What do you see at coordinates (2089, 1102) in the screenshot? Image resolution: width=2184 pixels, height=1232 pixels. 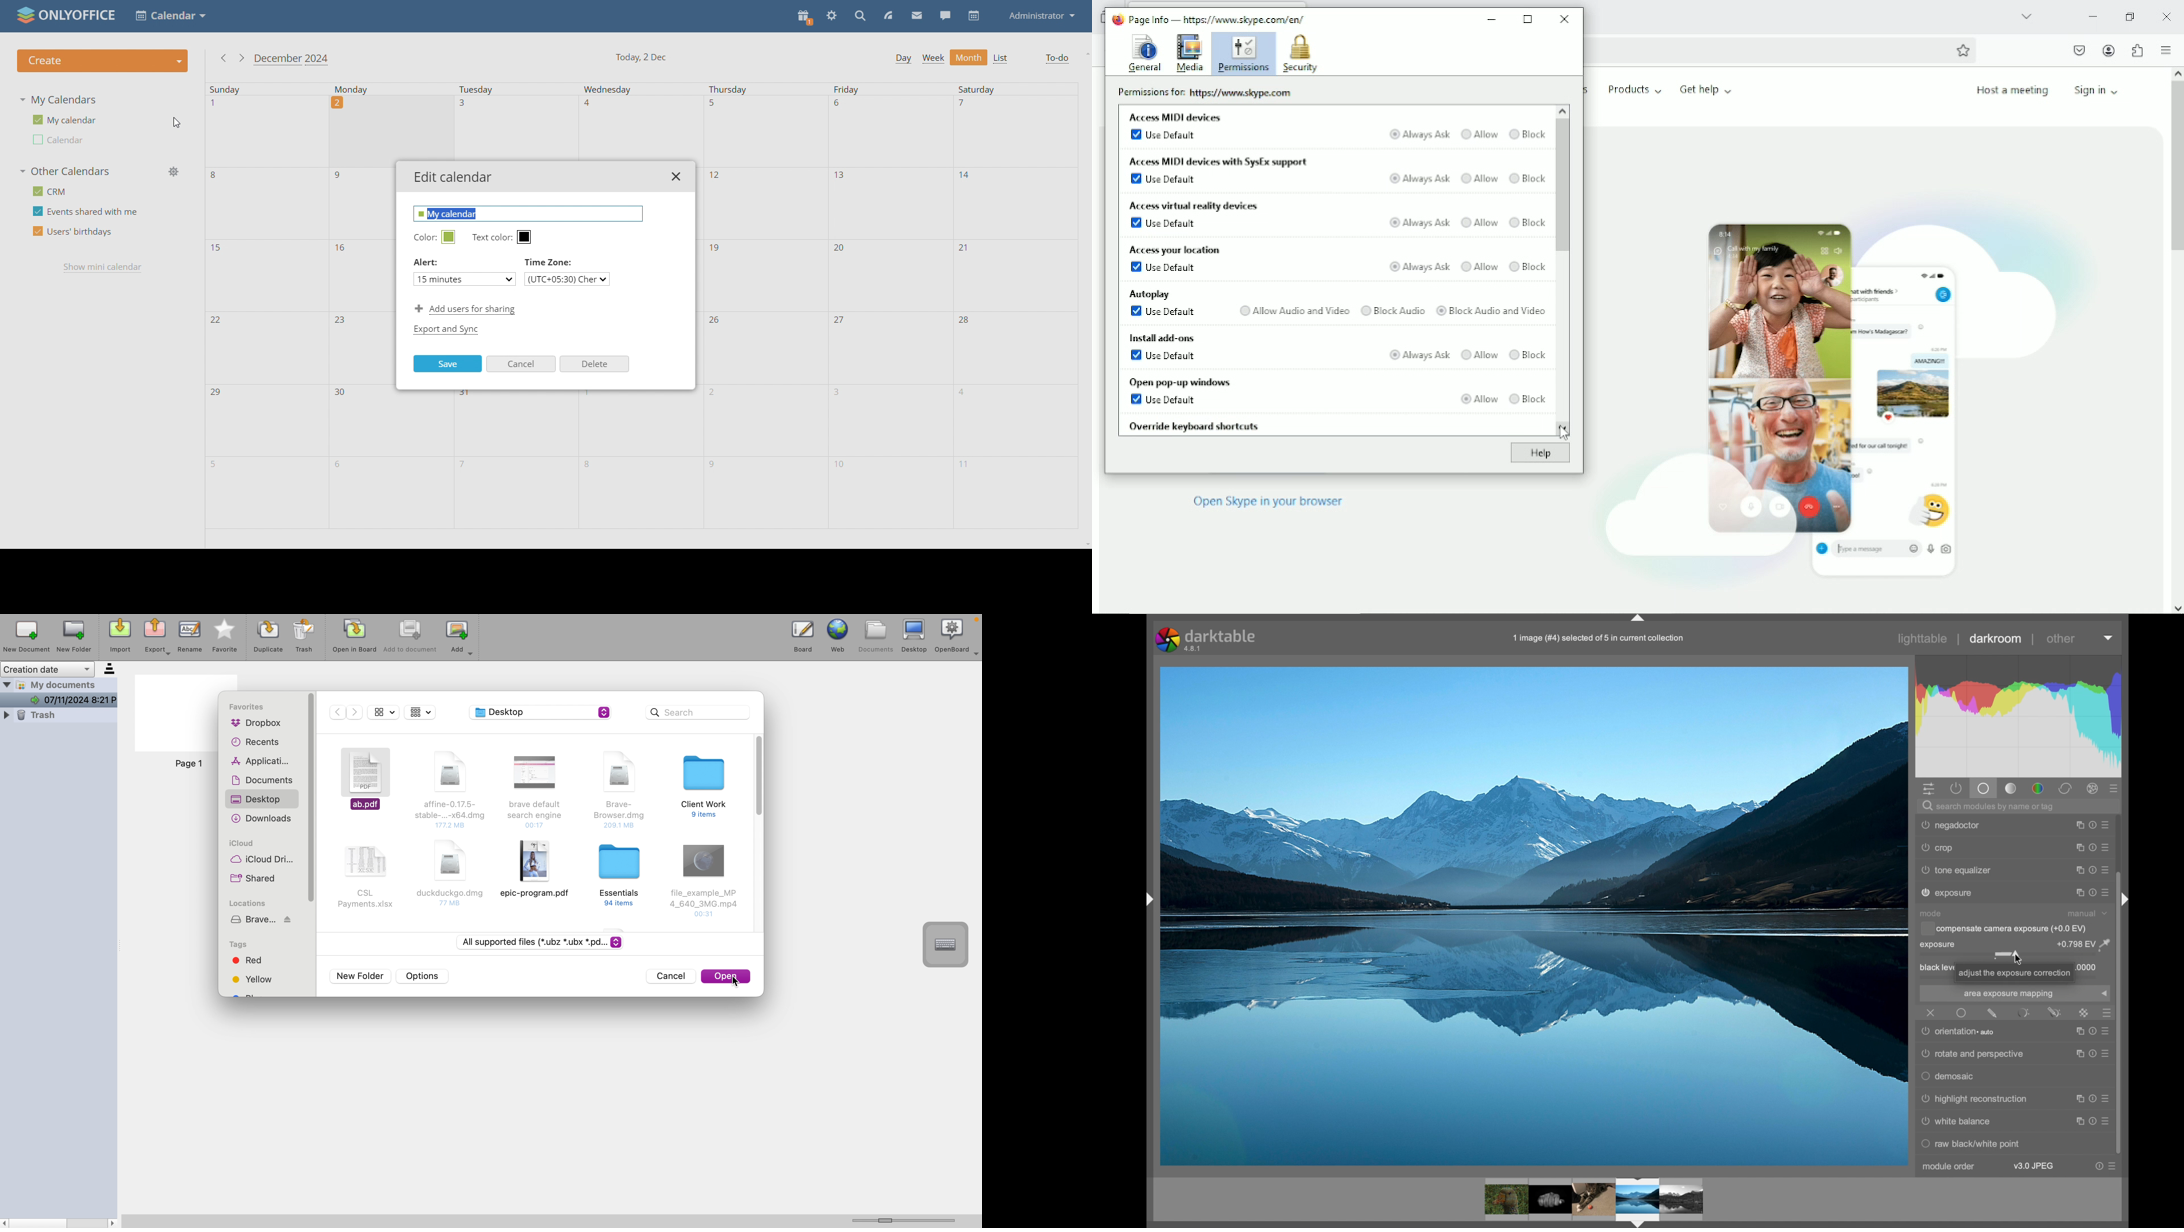 I see `menu` at bounding box center [2089, 1102].